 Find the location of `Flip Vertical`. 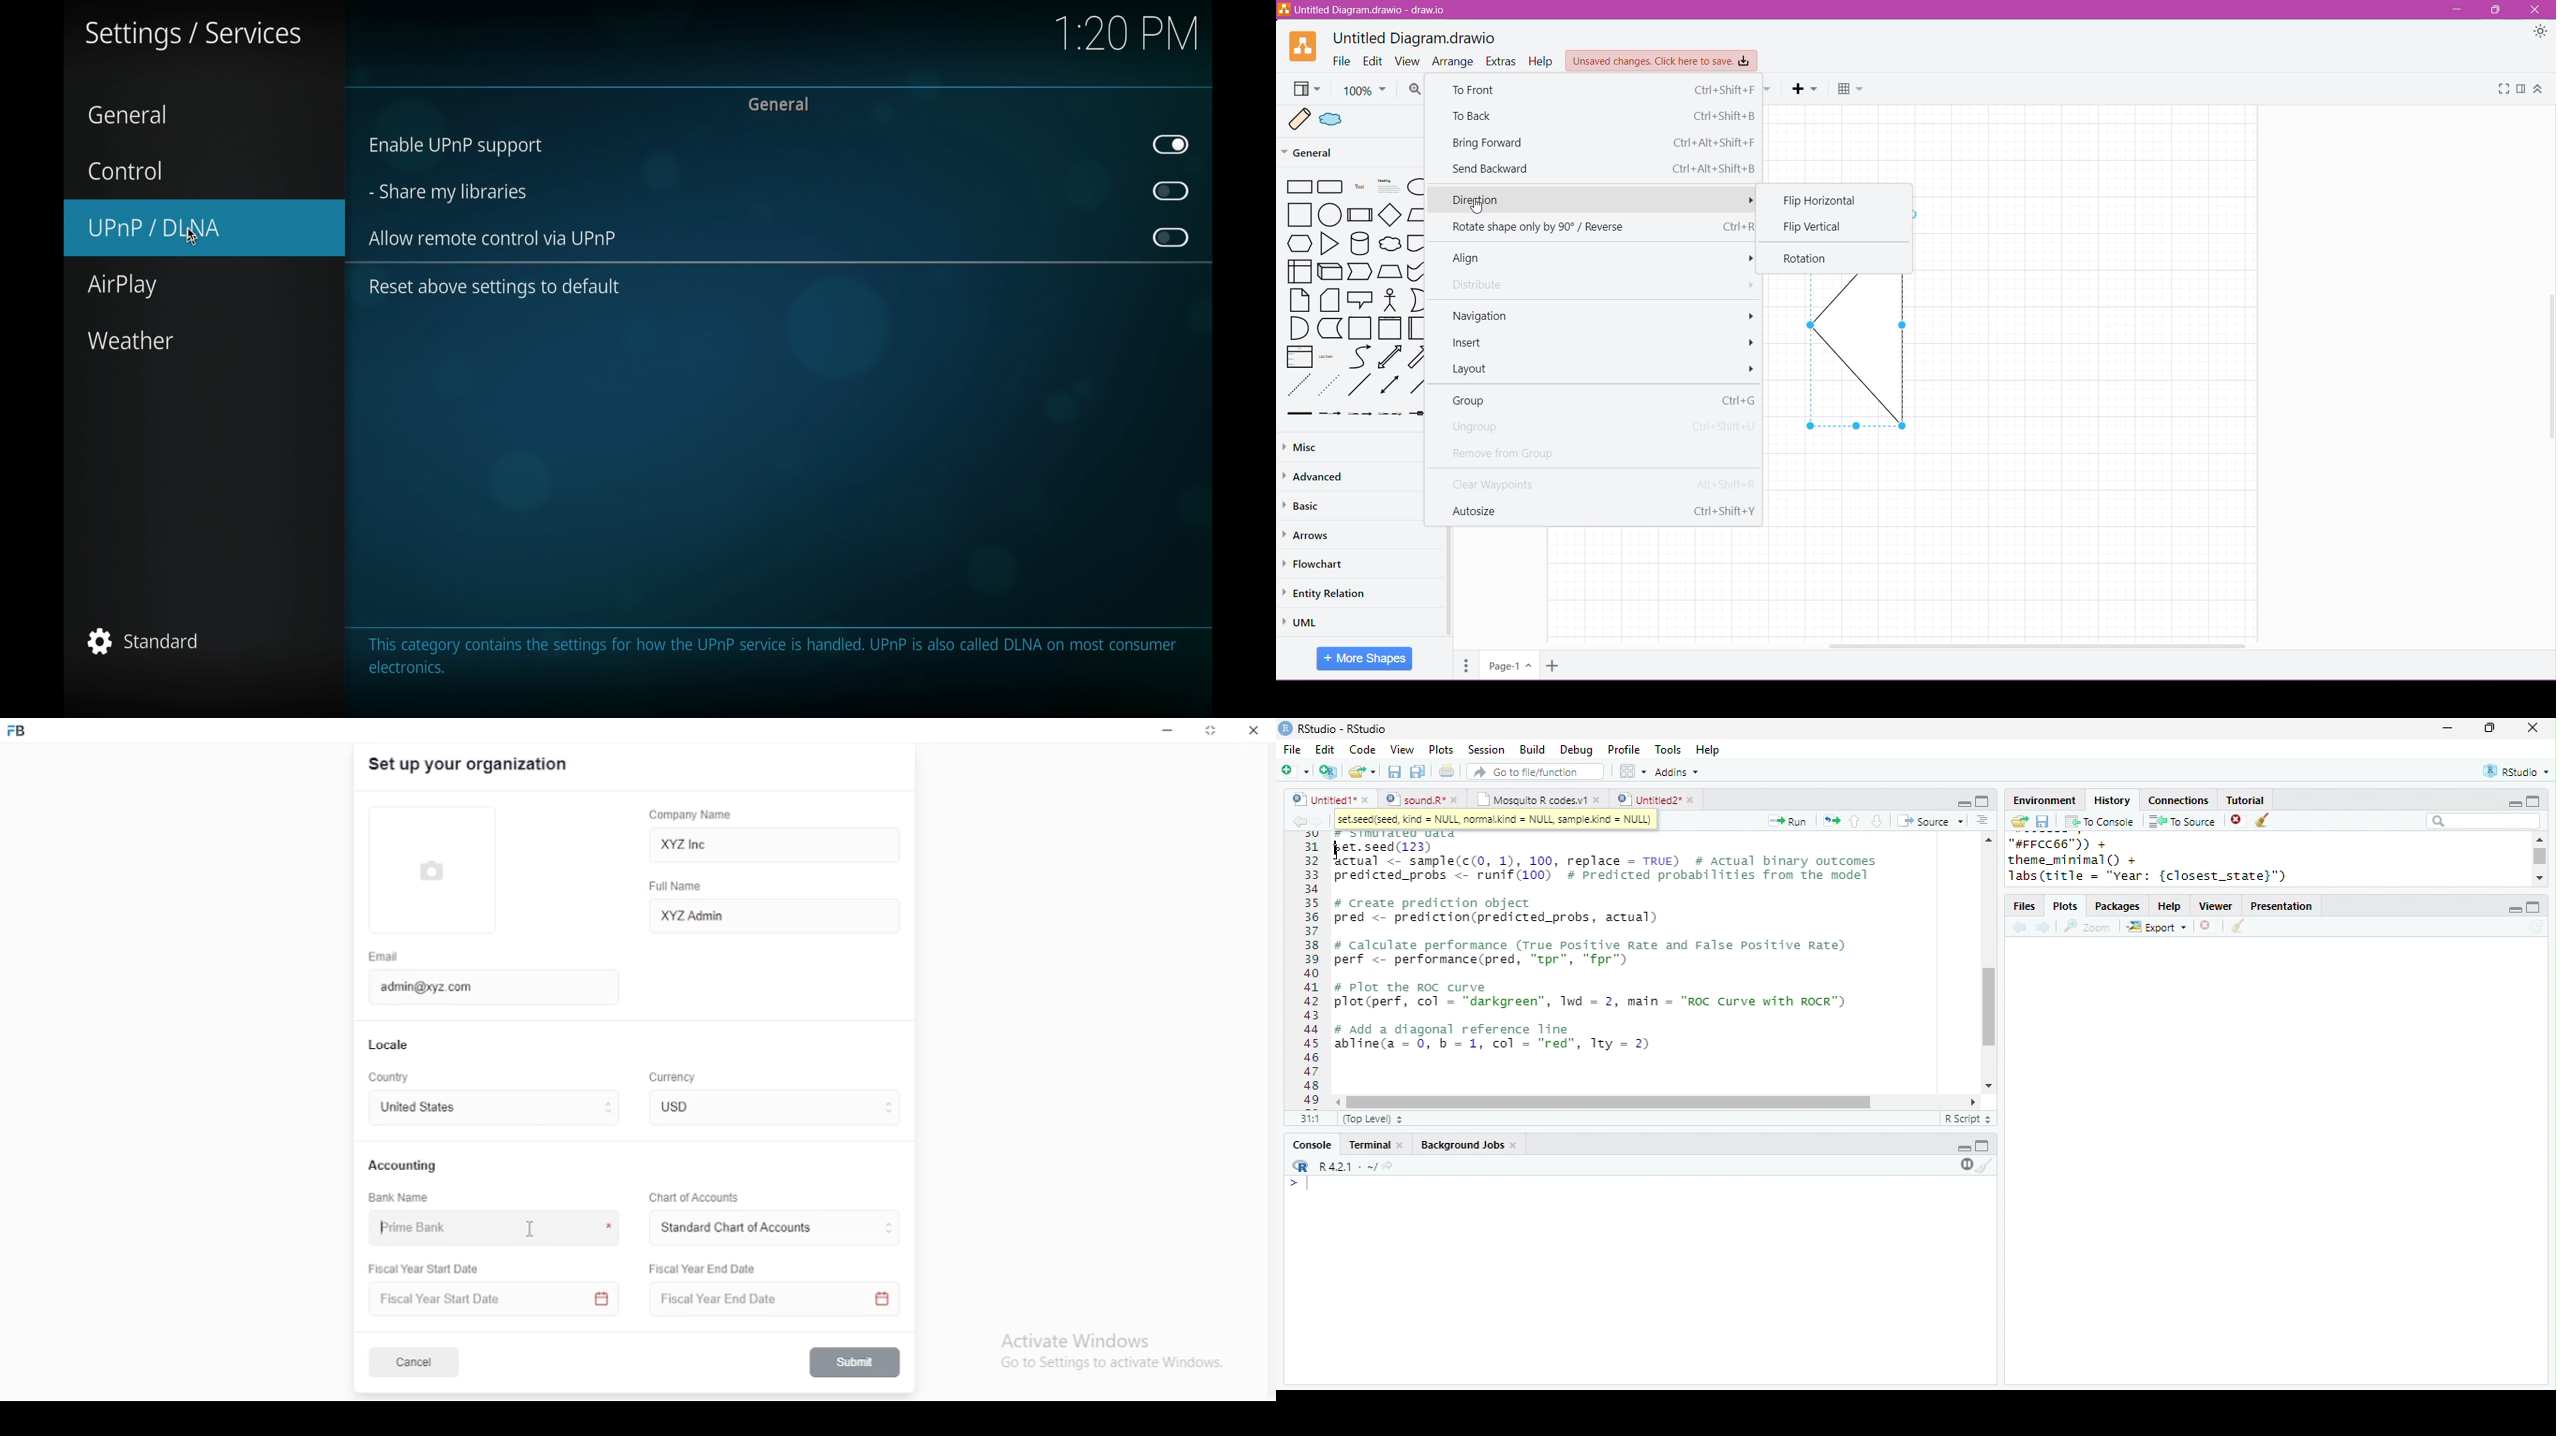

Flip Vertical is located at coordinates (1813, 227).